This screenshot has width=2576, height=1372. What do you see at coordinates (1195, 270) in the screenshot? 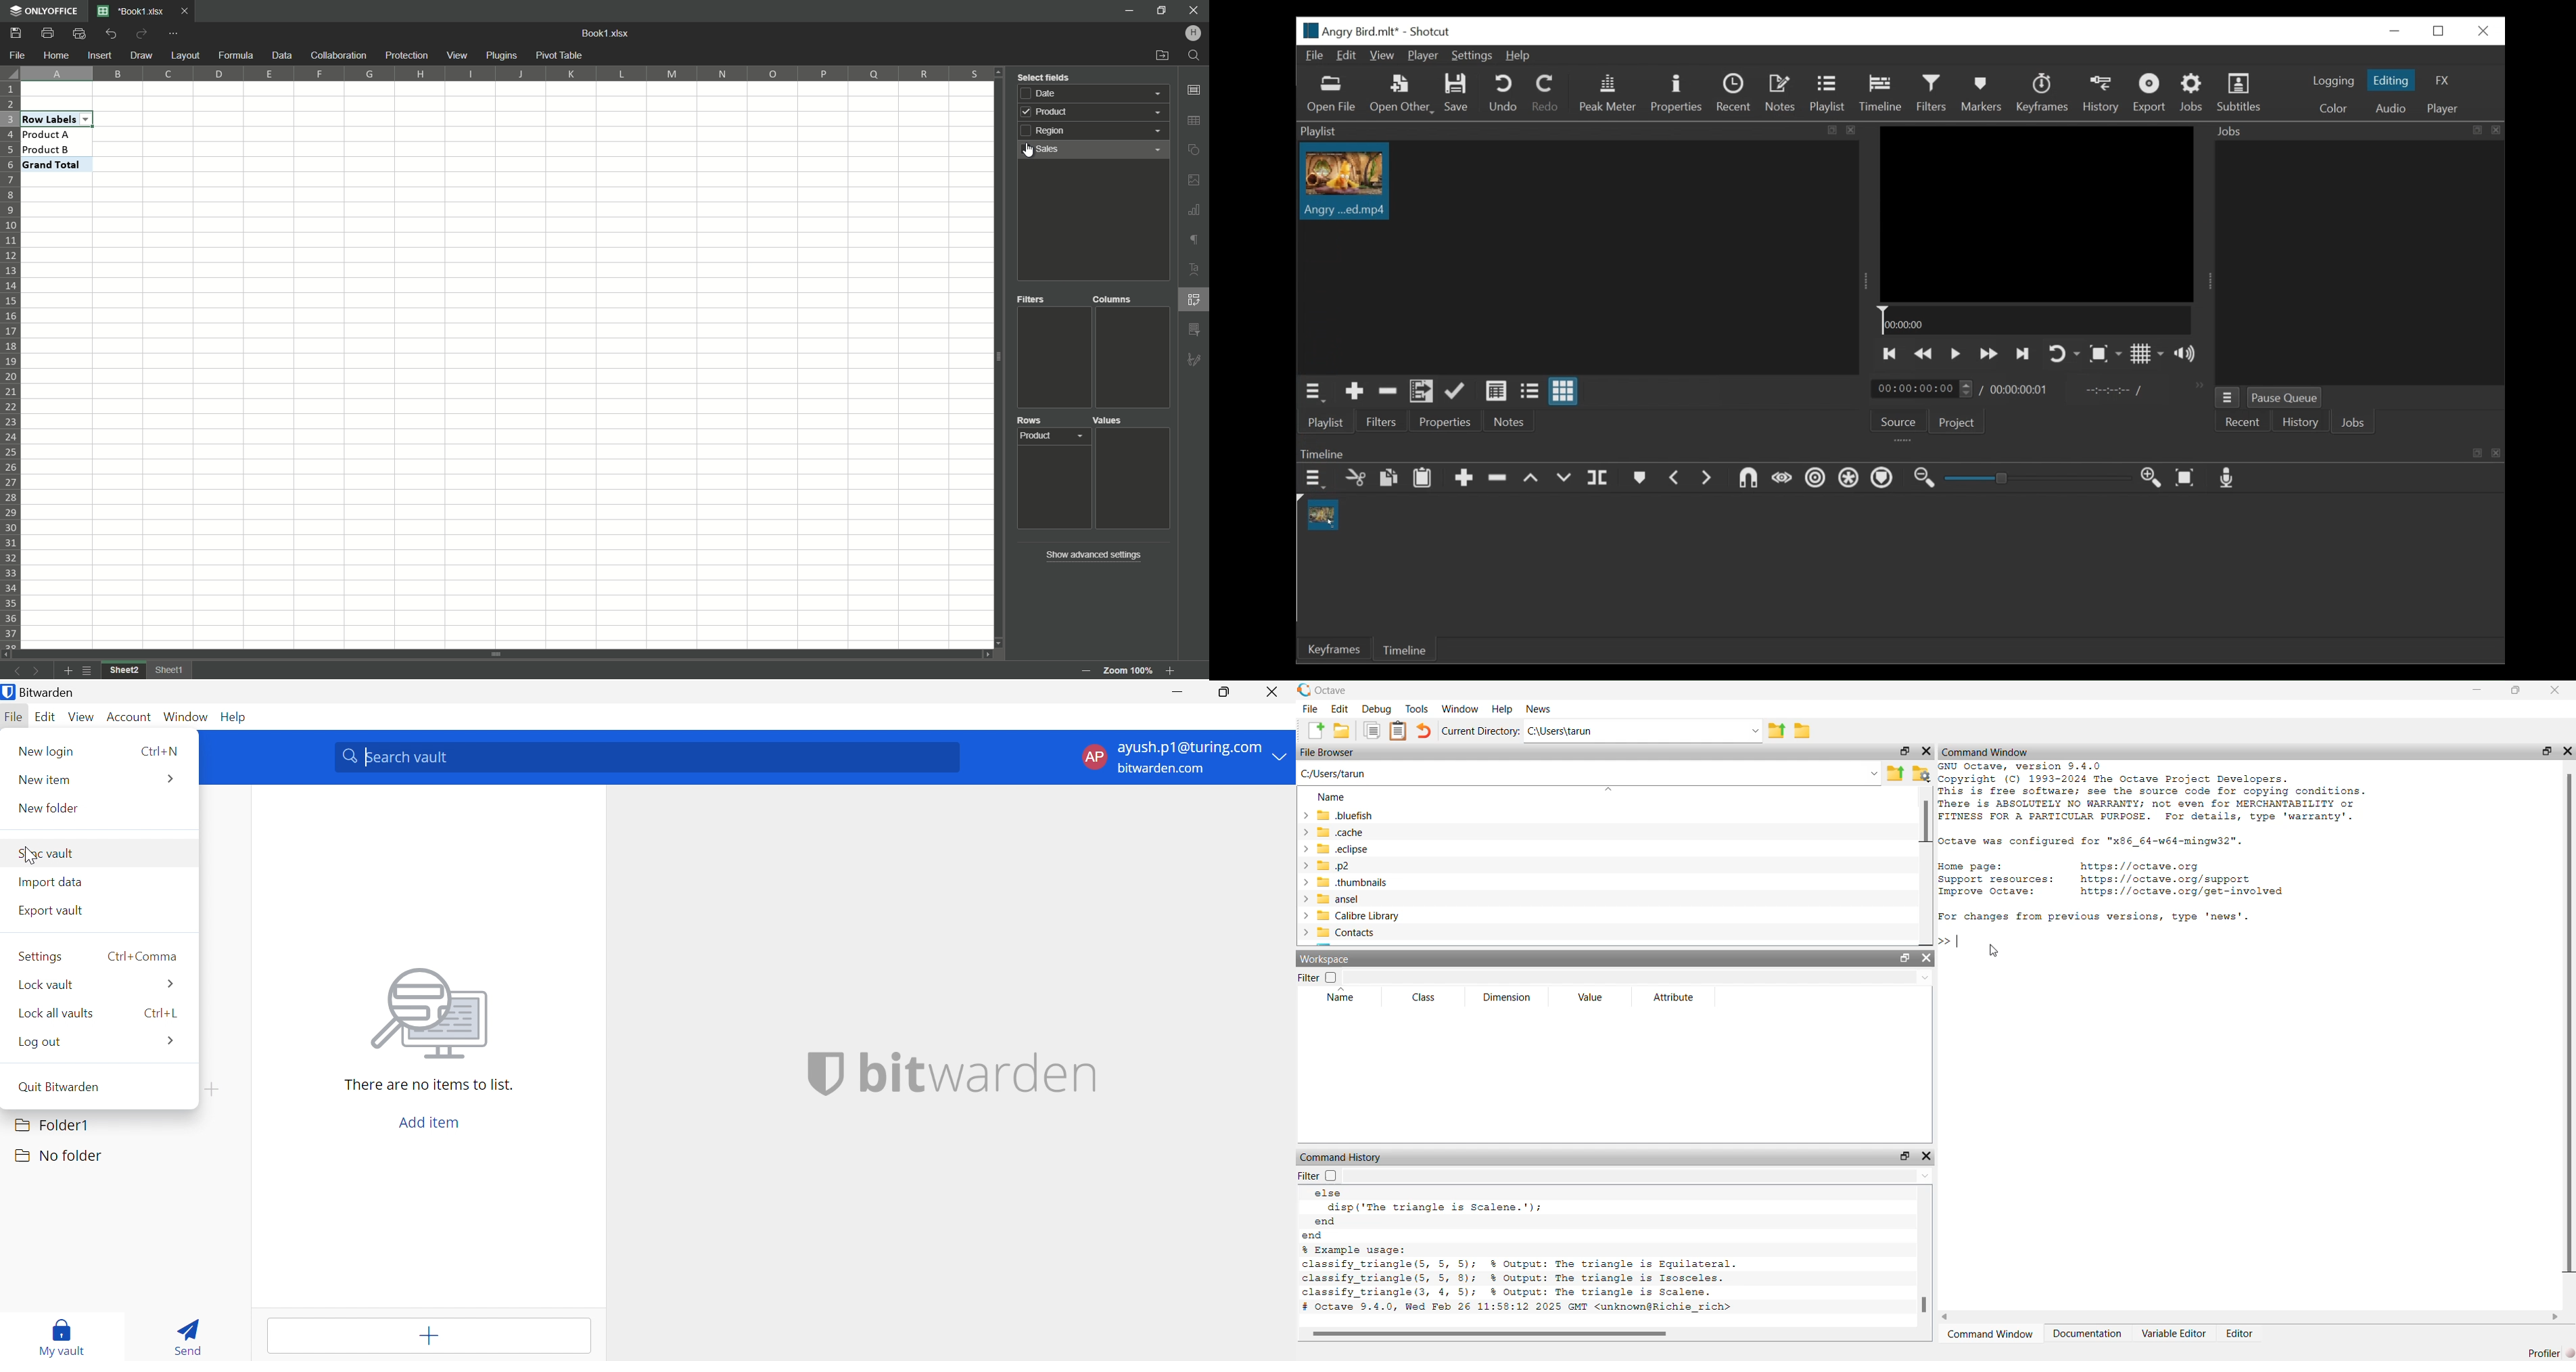
I see `text art` at bounding box center [1195, 270].